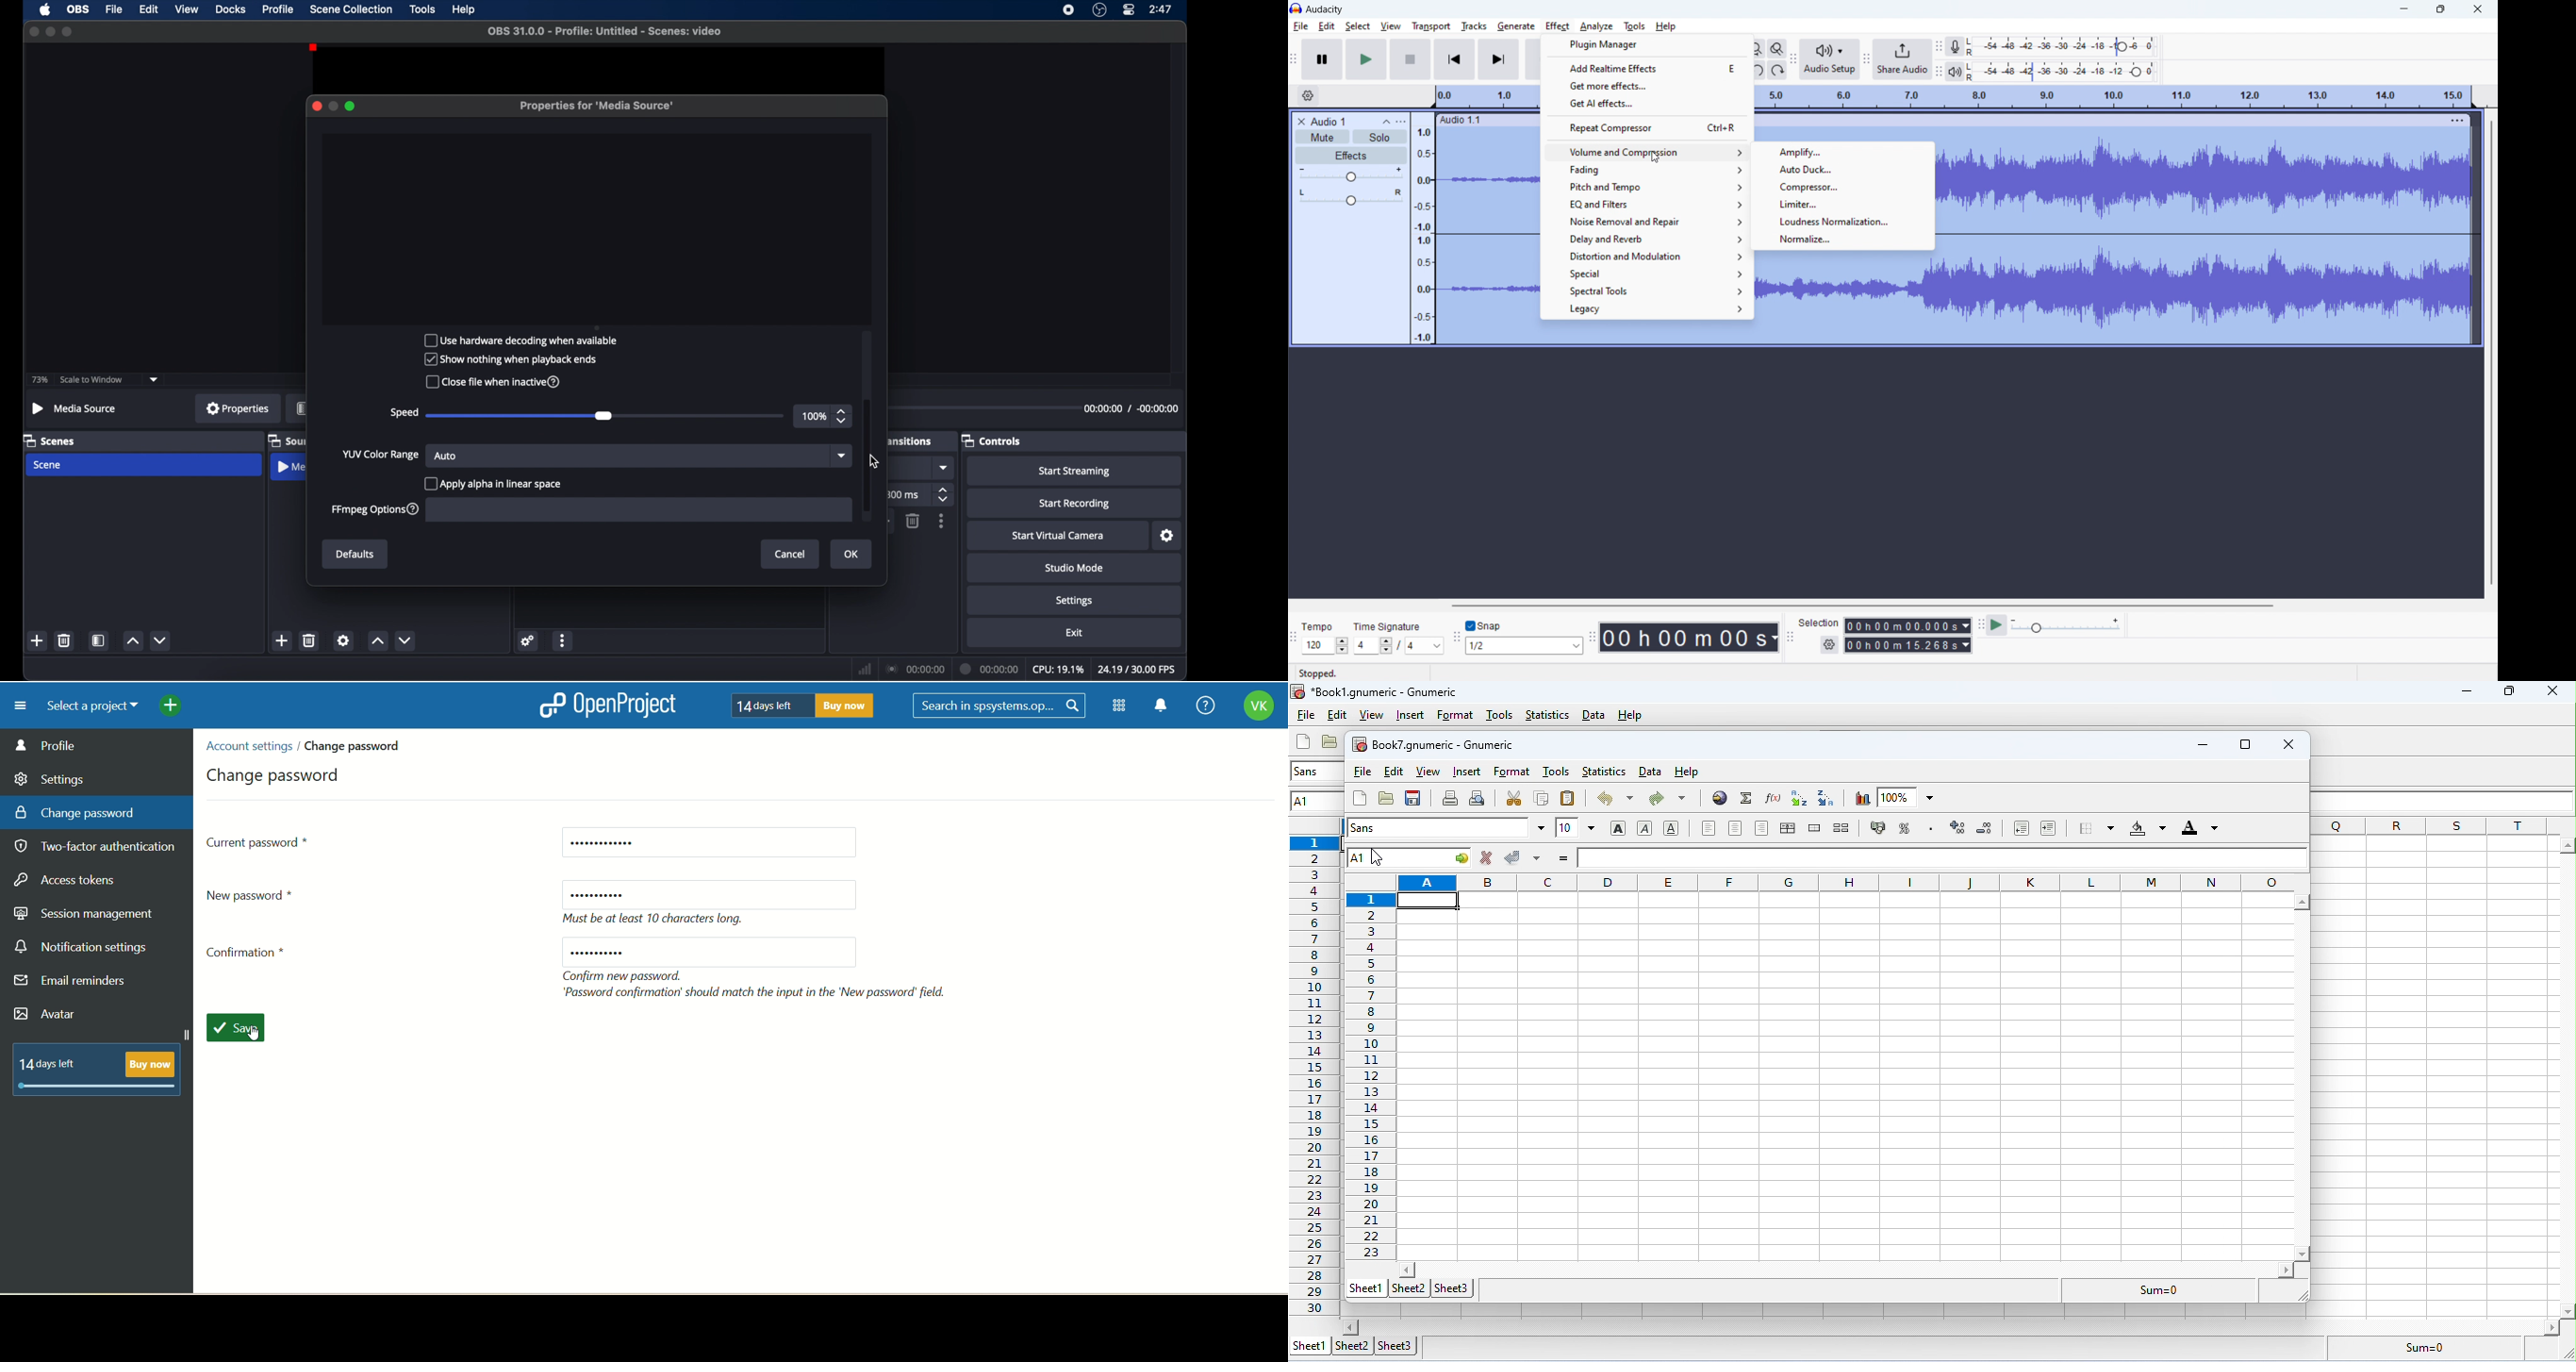 This screenshot has height=1372, width=2576. Describe the element at coordinates (710, 952) in the screenshot. I see `new password` at that location.